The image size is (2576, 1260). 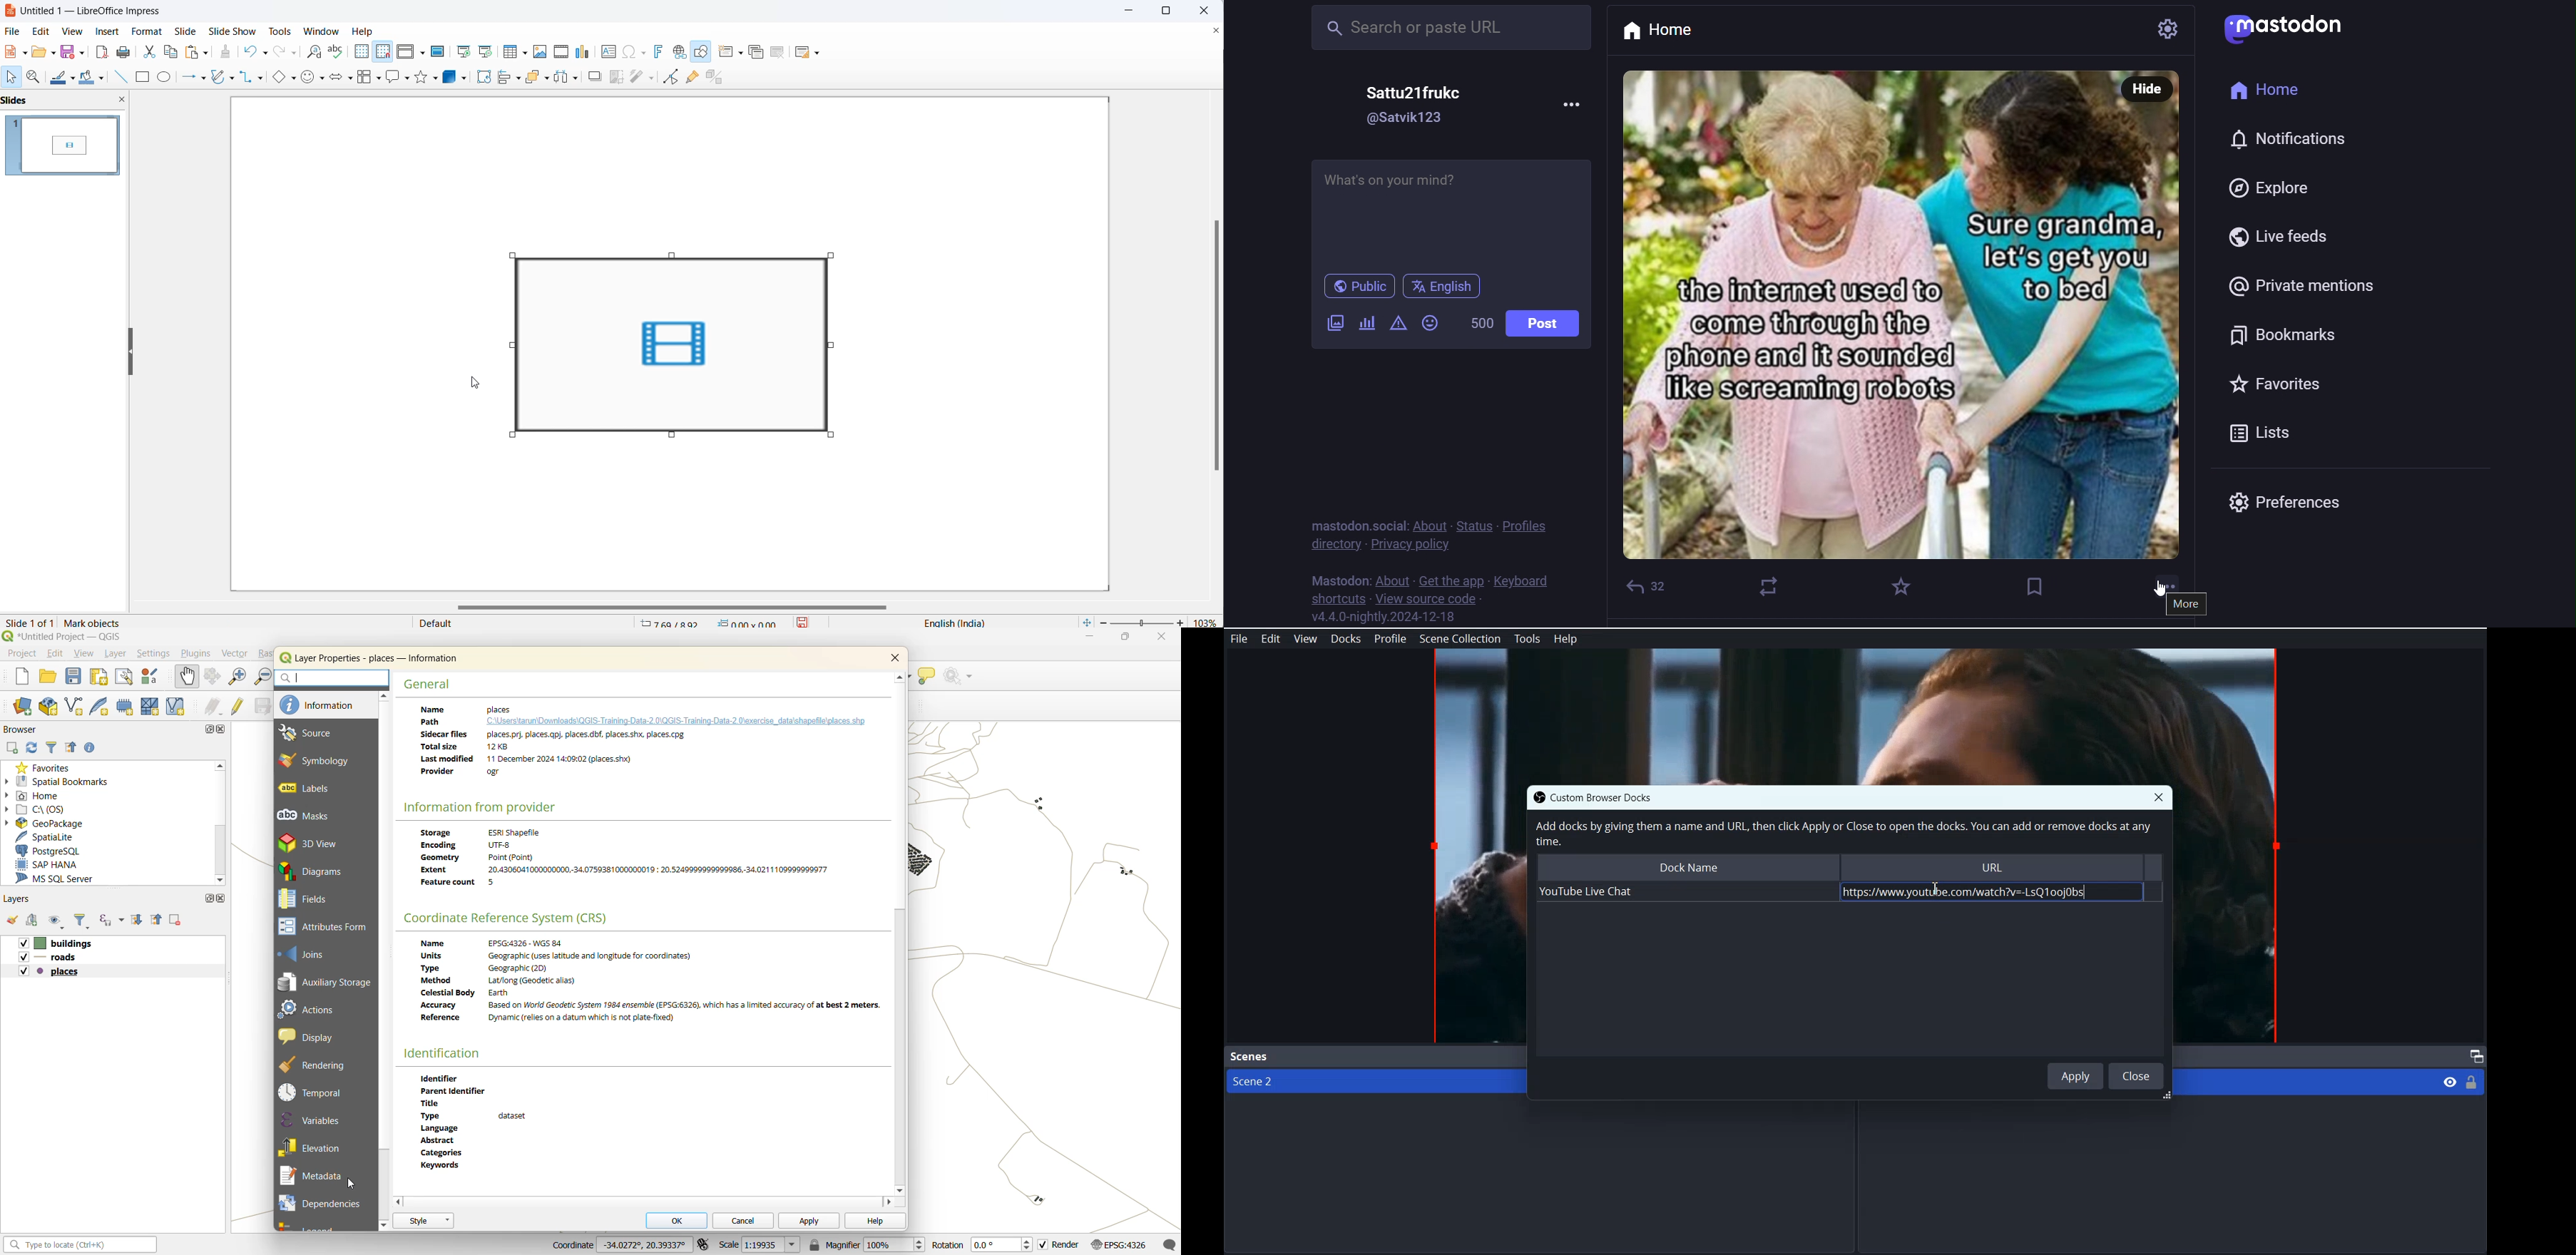 What do you see at coordinates (618, 78) in the screenshot?
I see `crop image` at bounding box center [618, 78].